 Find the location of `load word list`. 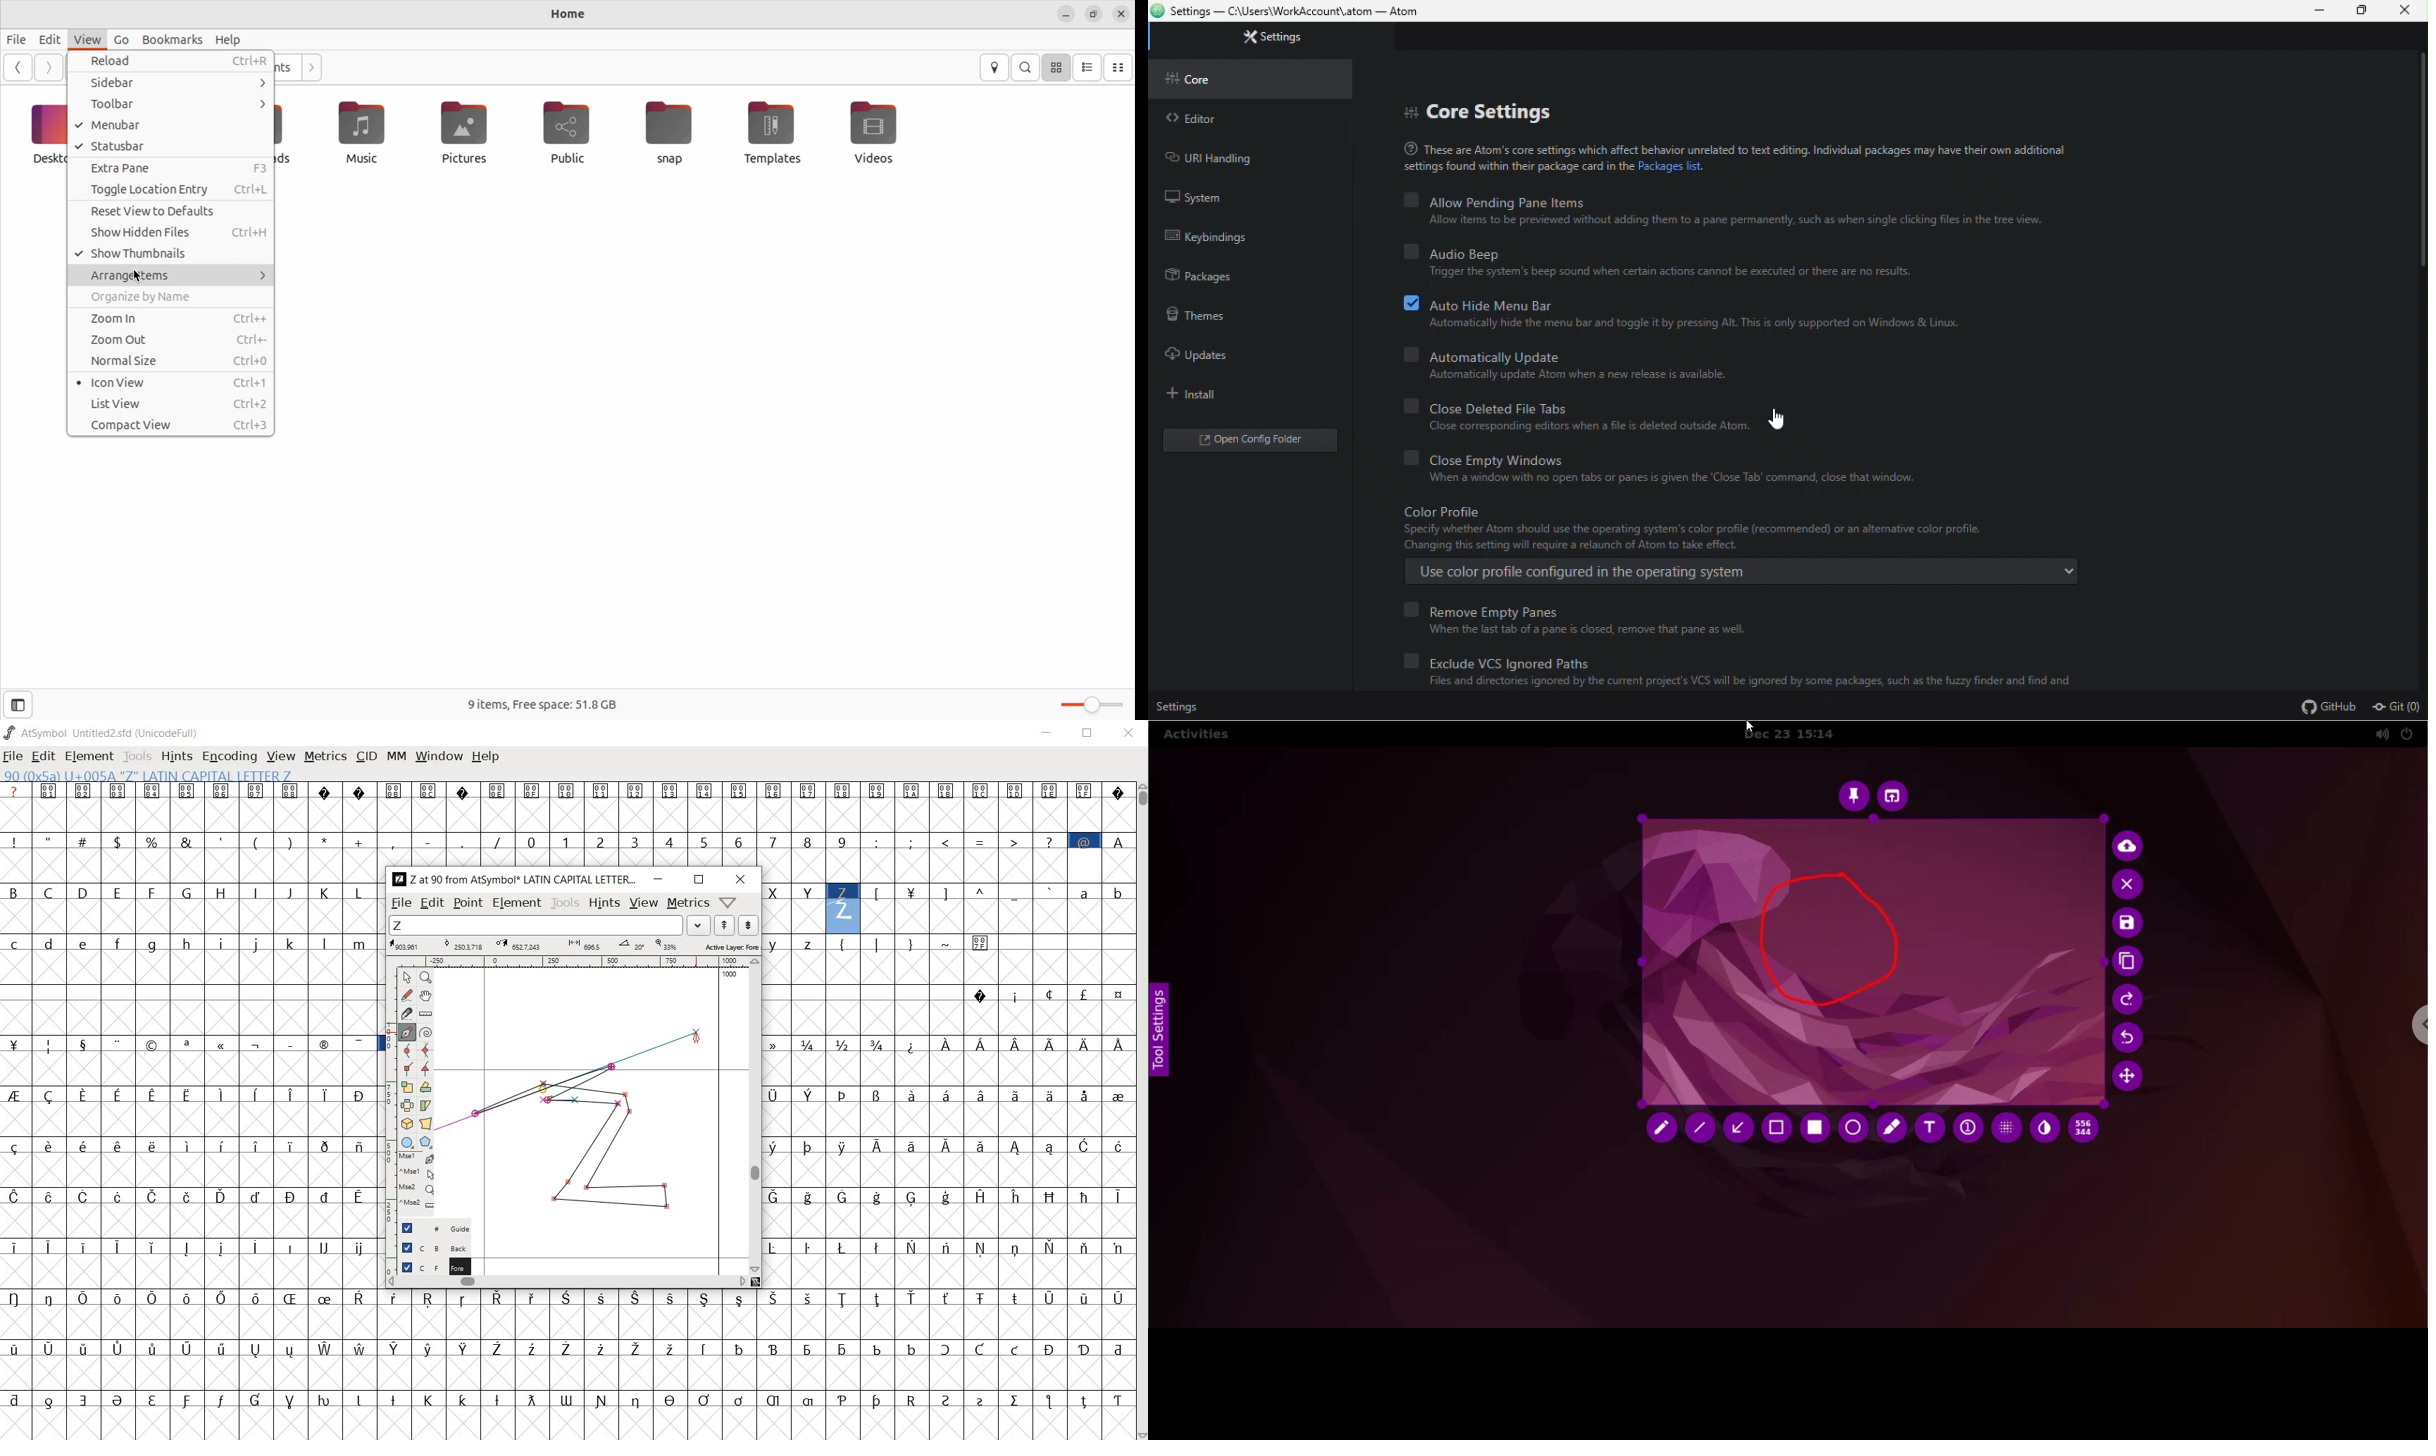

load word list is located at coordinates (552, 925).